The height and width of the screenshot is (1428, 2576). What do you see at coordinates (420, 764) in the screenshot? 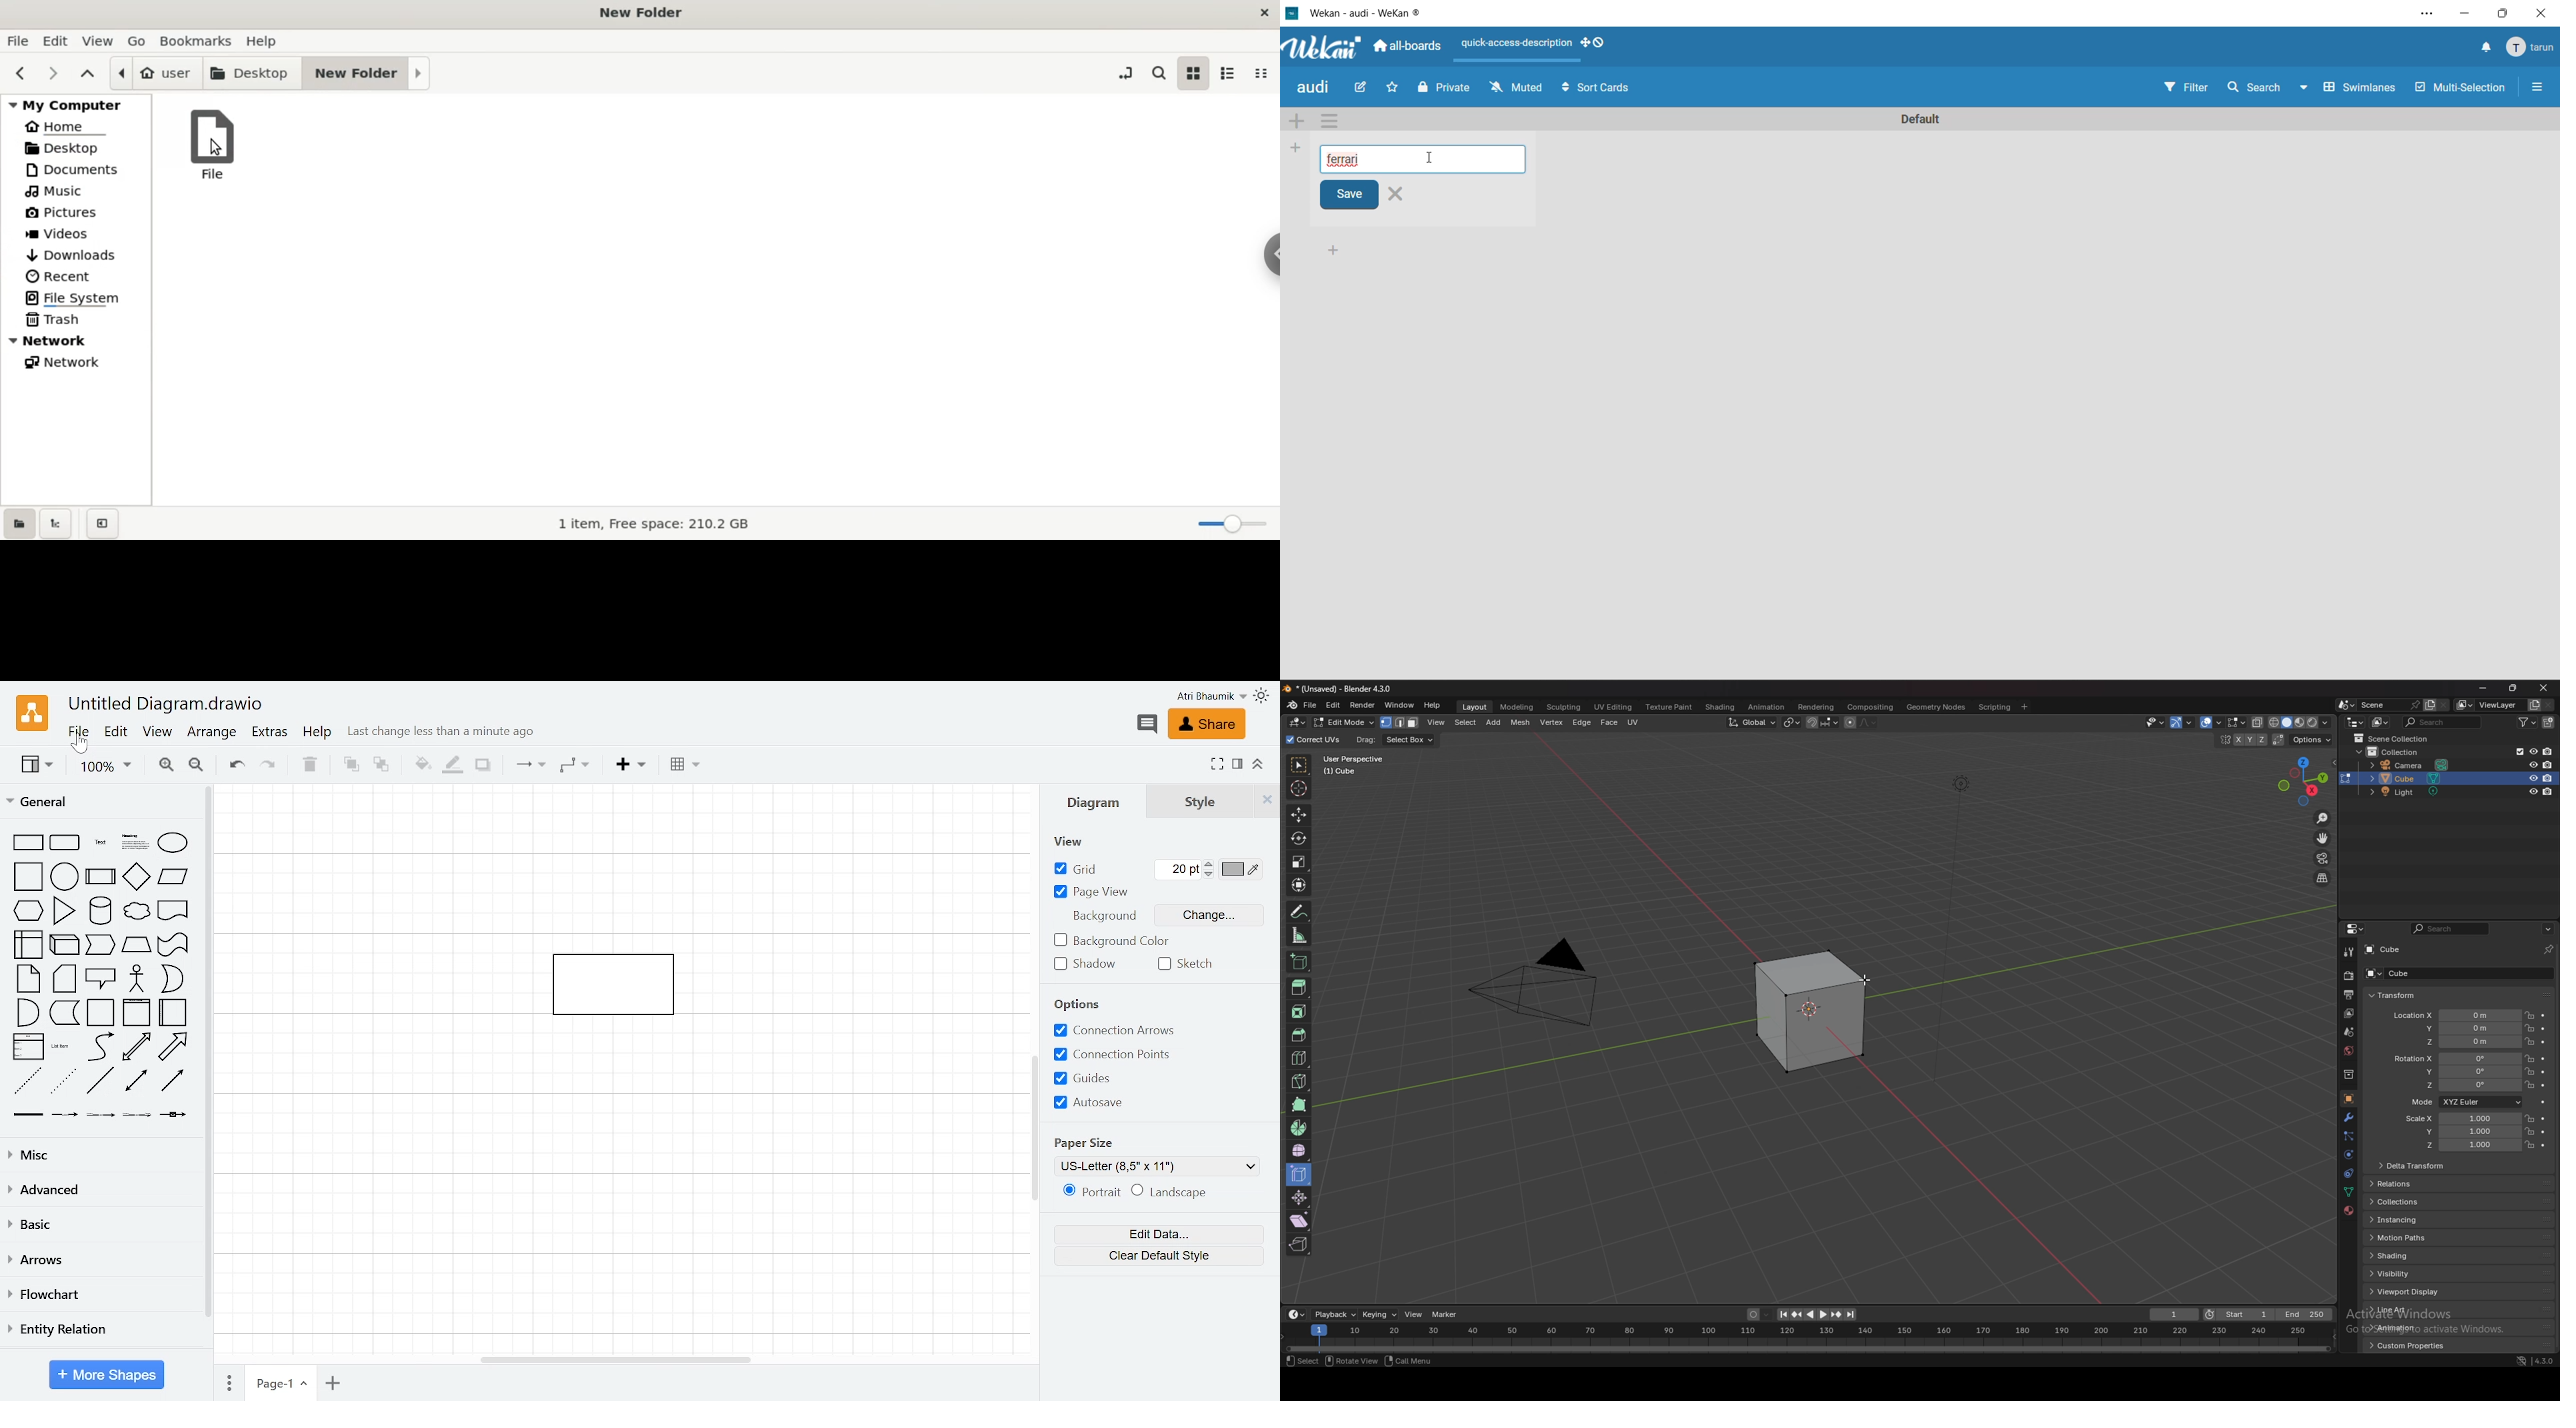
I see `Fill color` at bounding box center [420, 764].